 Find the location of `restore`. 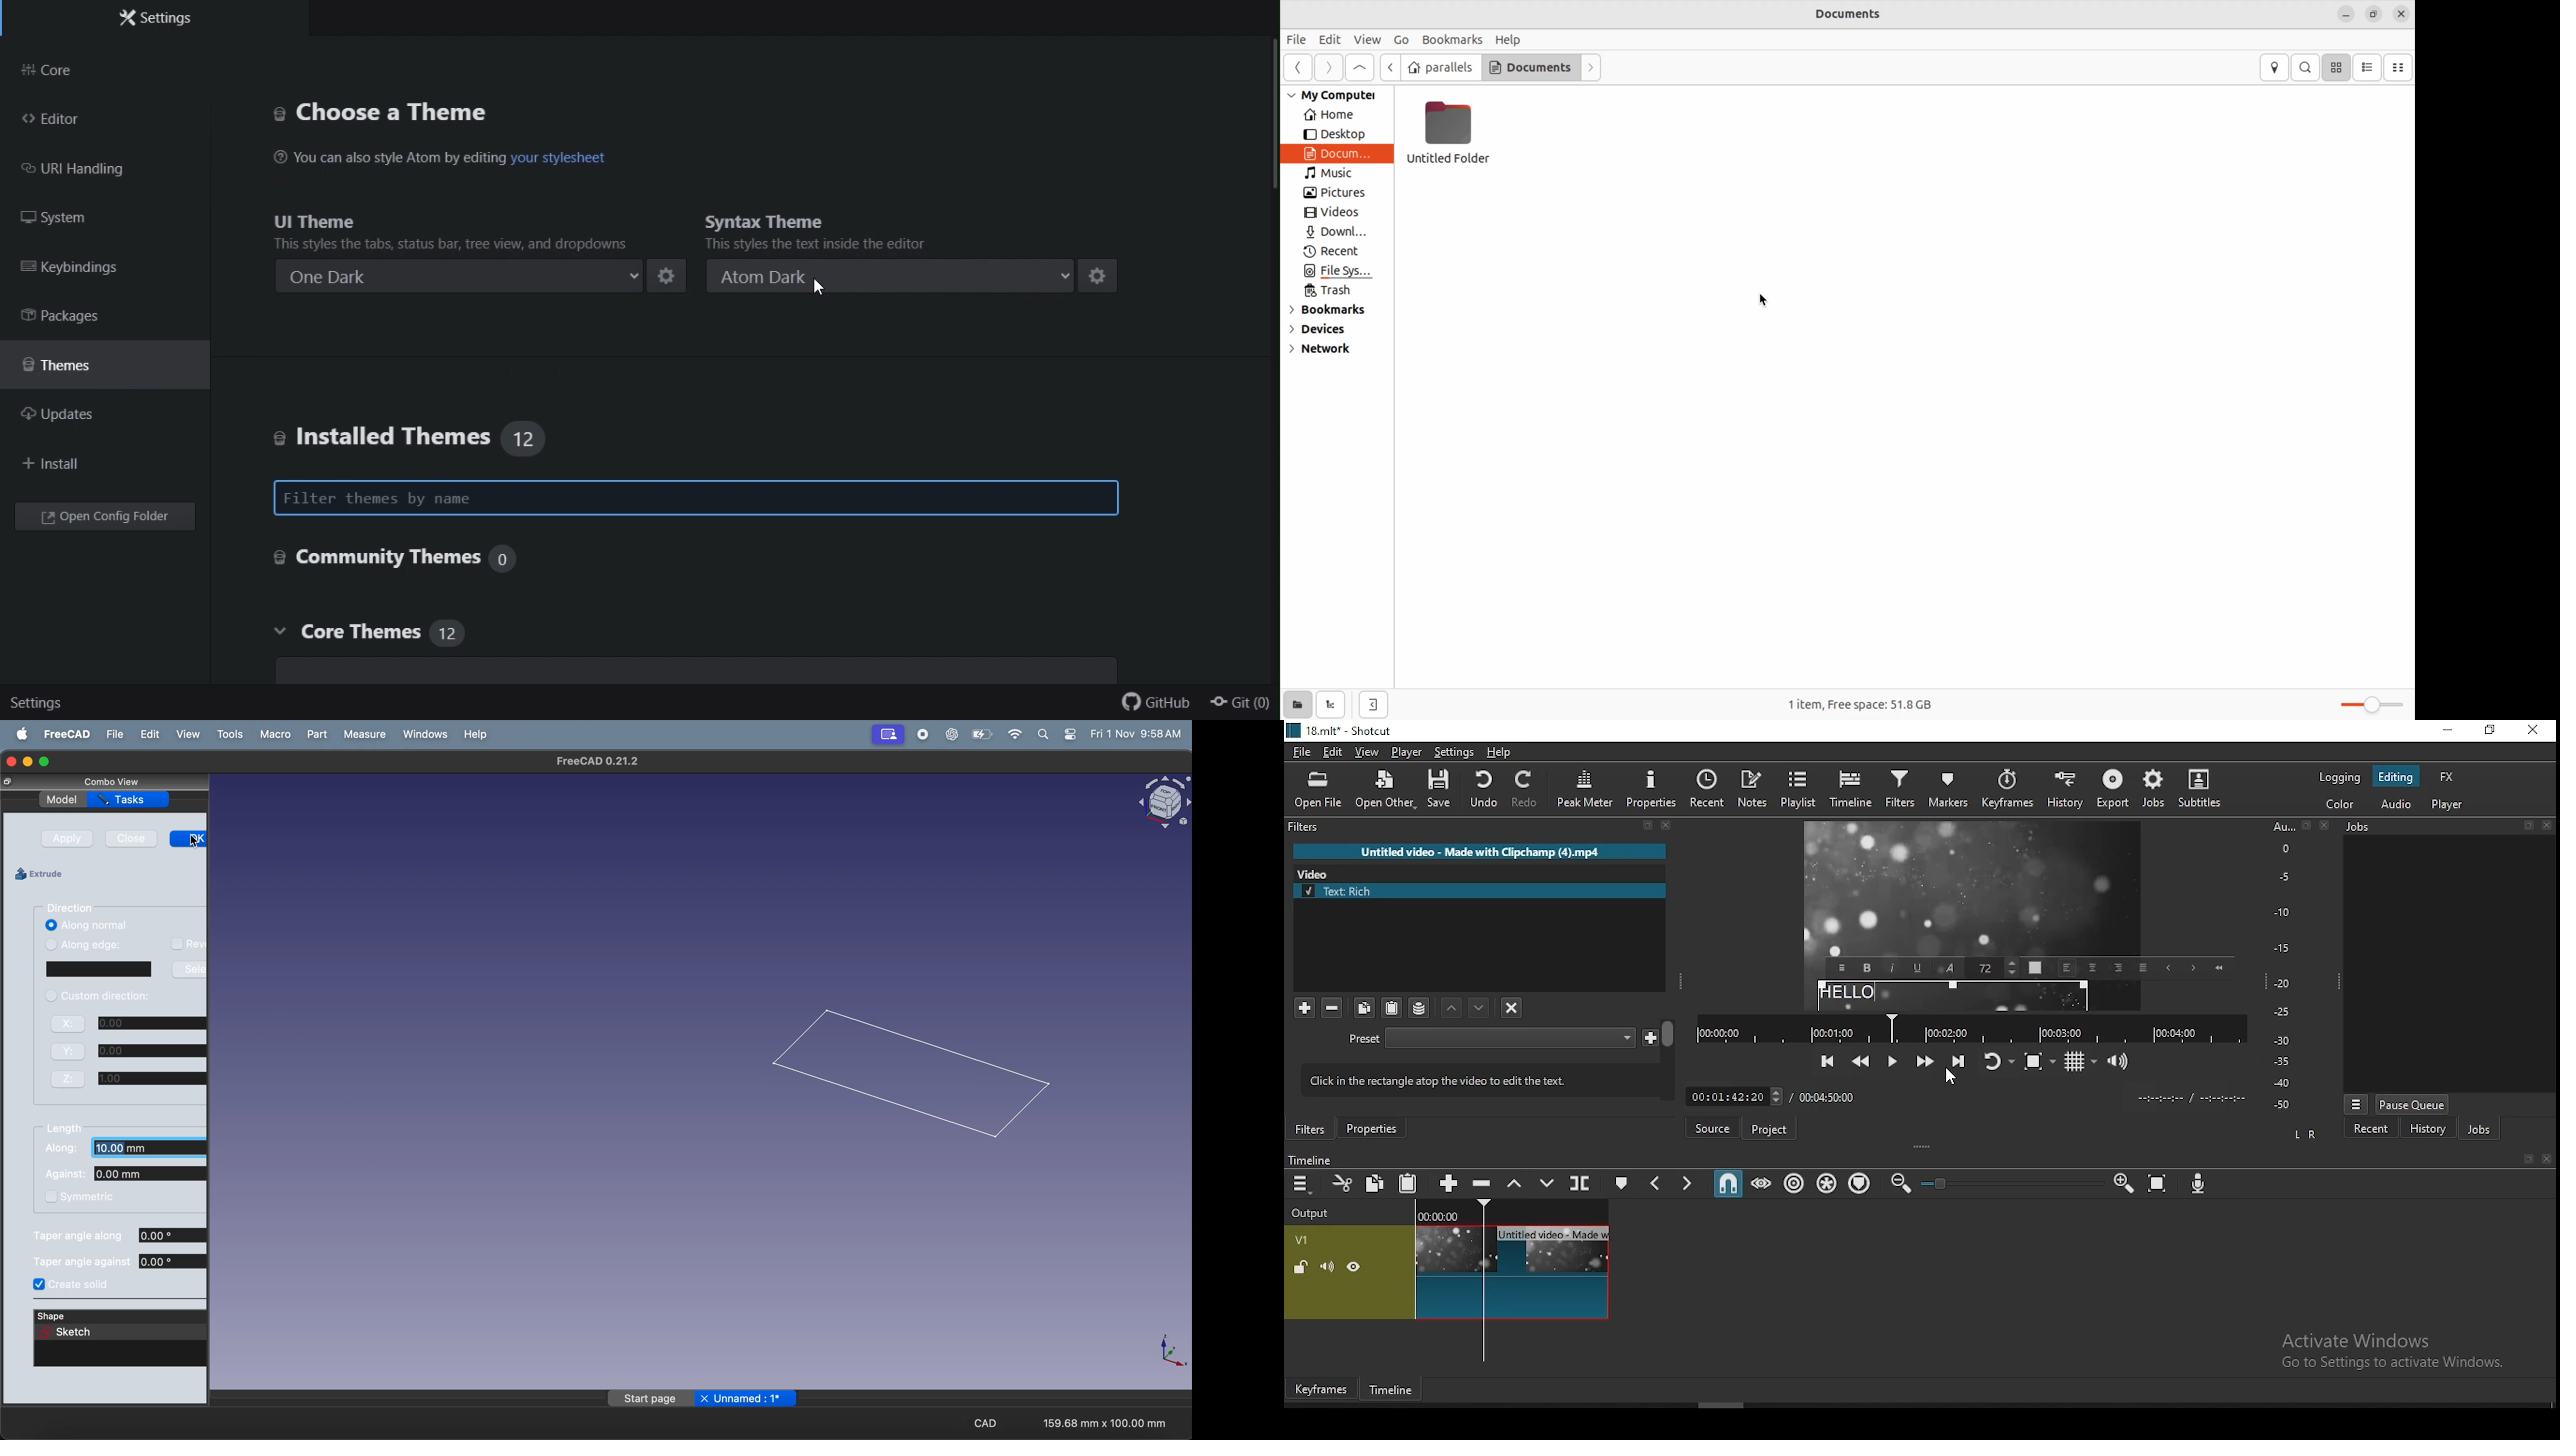

restore is located at coordinates (2492, 729).